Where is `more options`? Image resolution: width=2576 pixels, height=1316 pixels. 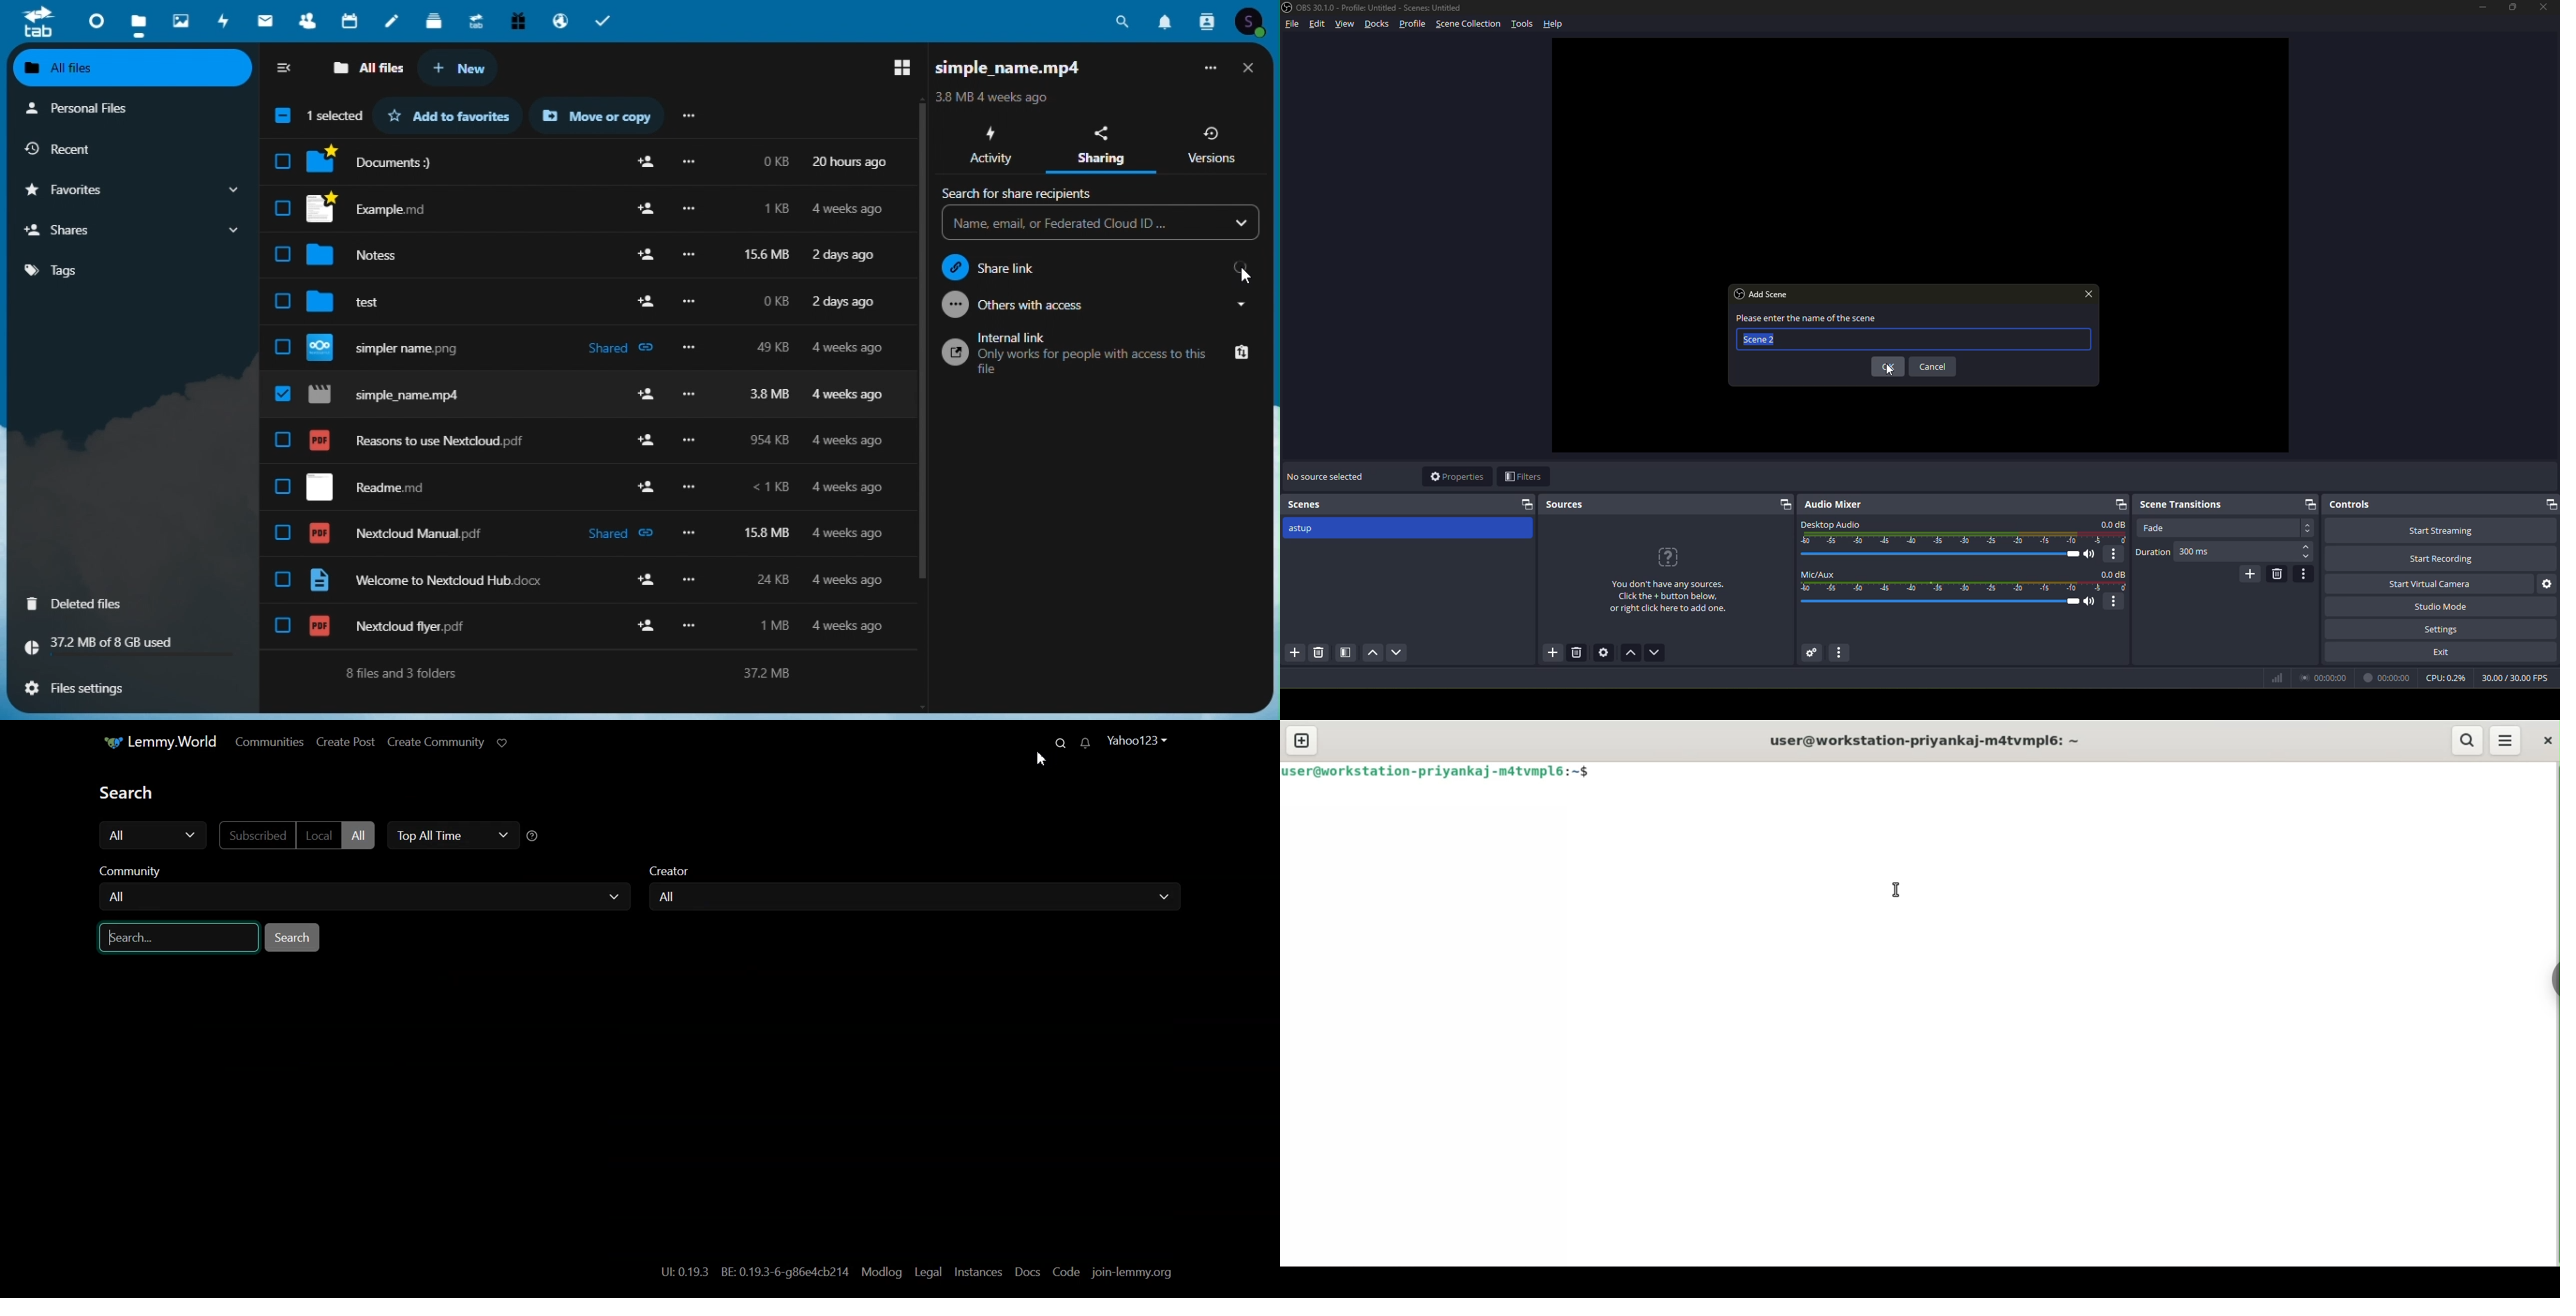 more options is located at coordinates (2115, 602).